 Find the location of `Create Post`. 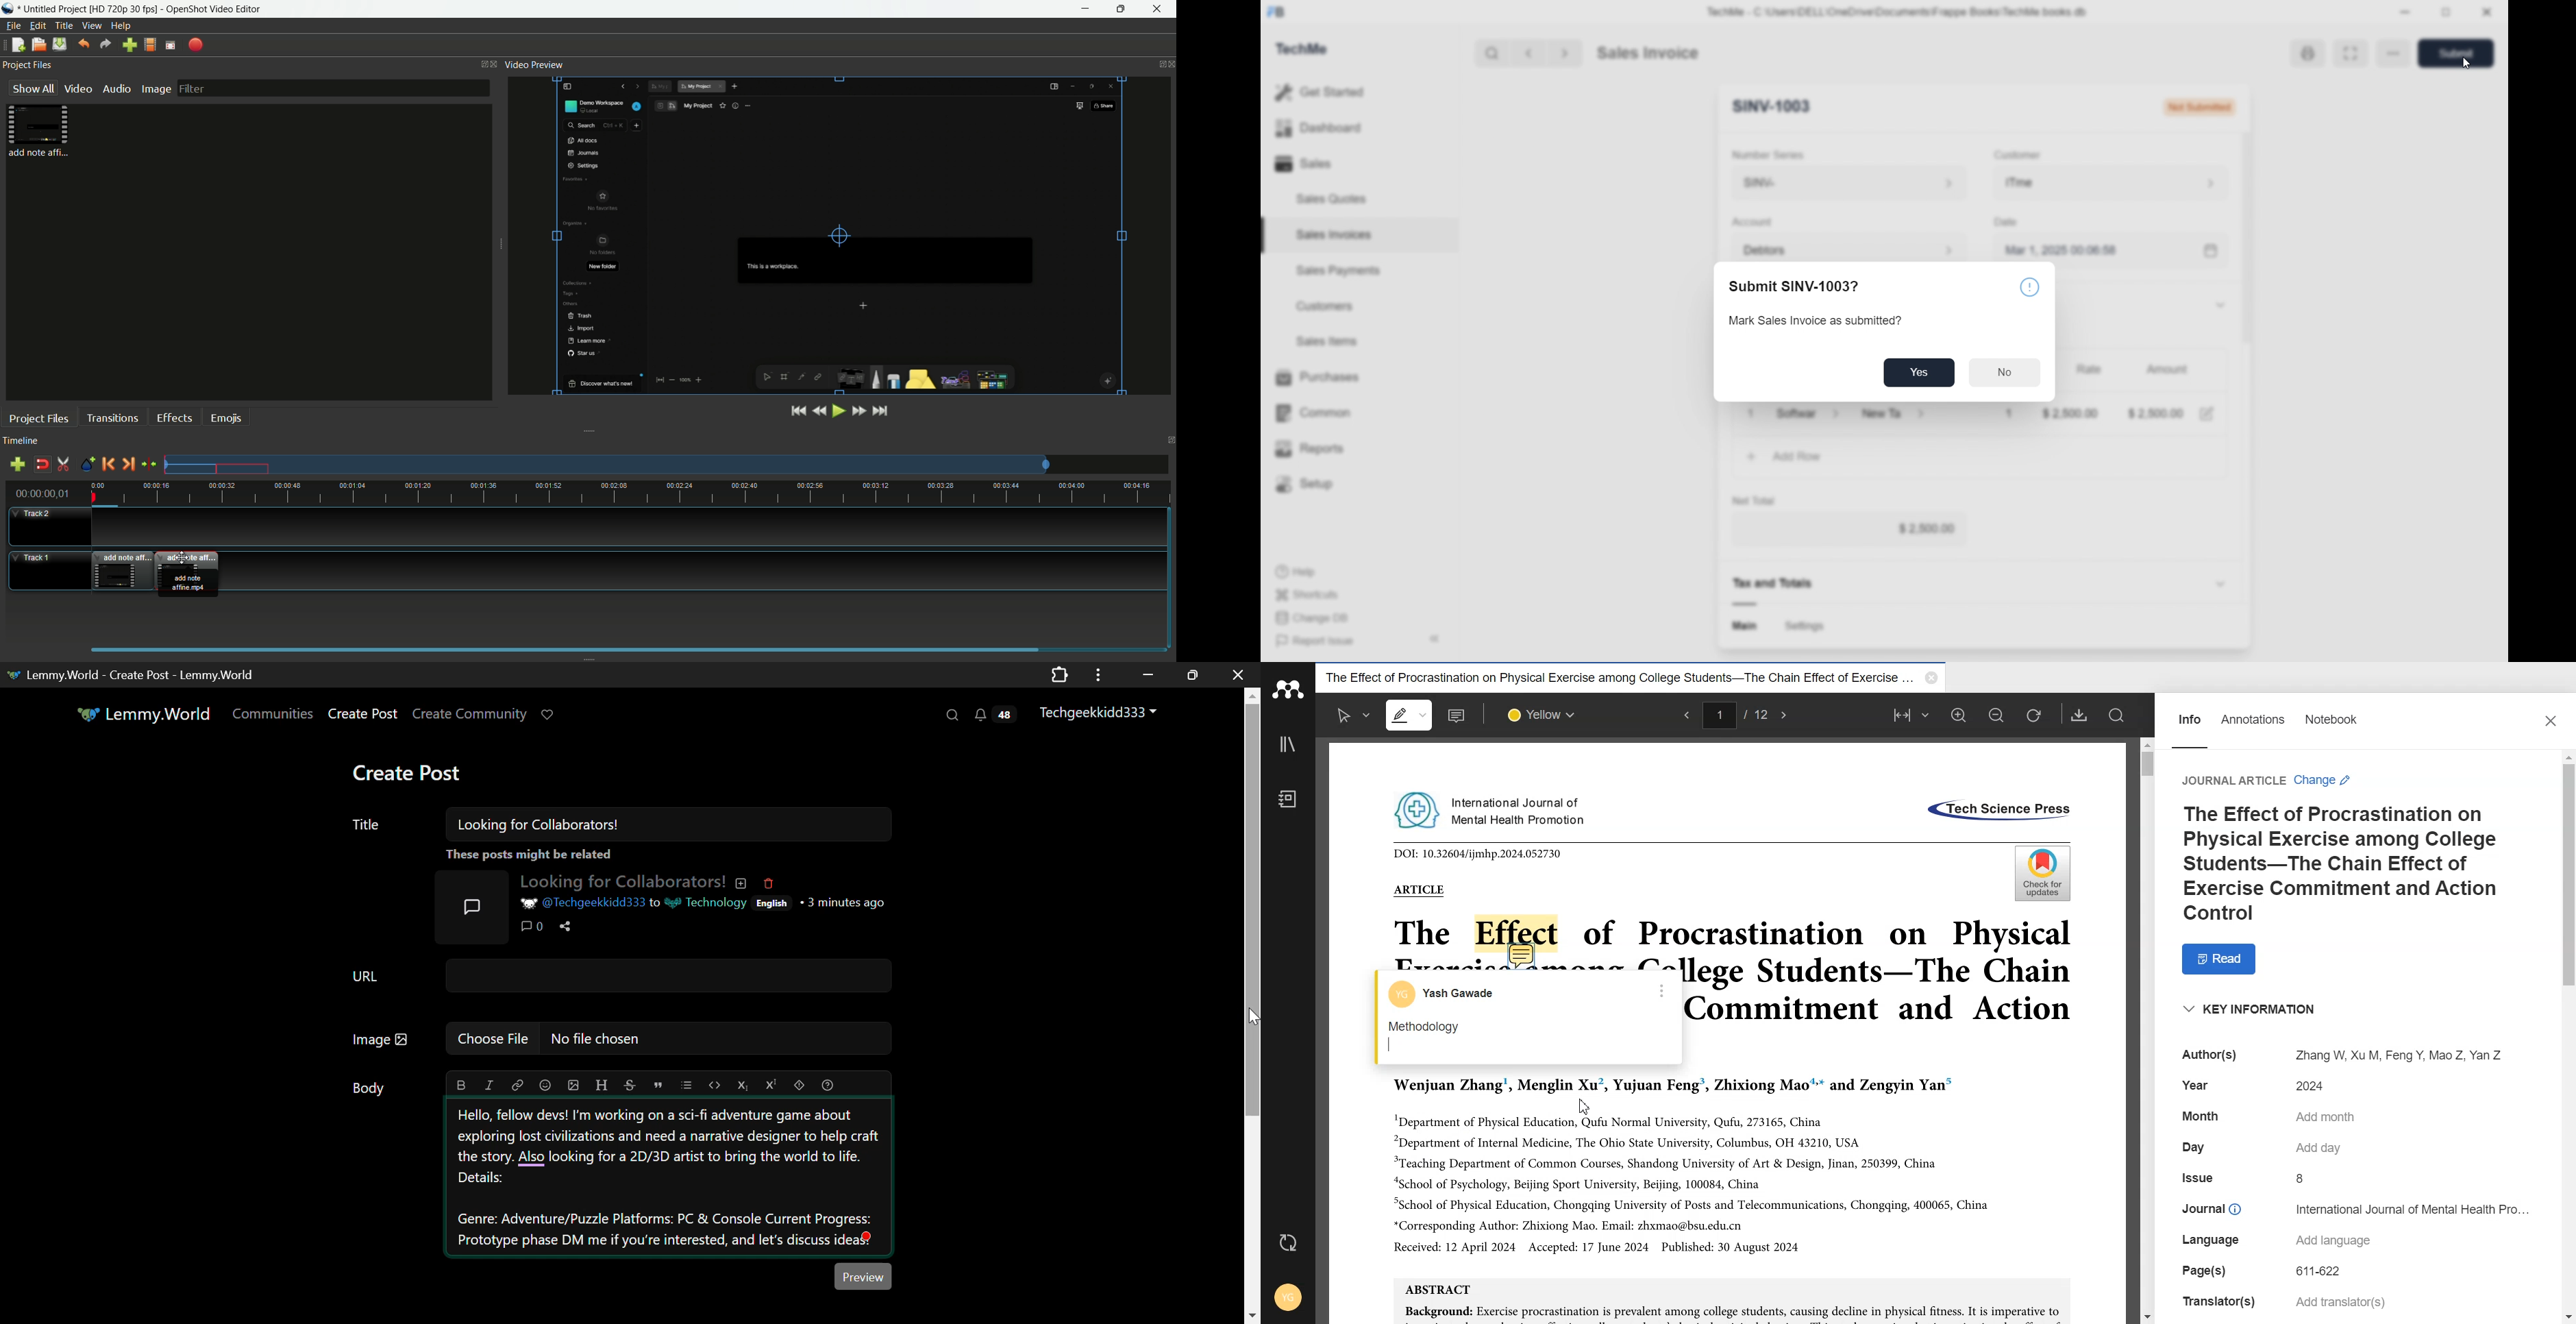

Create Post is located at coordinates (365, 714).